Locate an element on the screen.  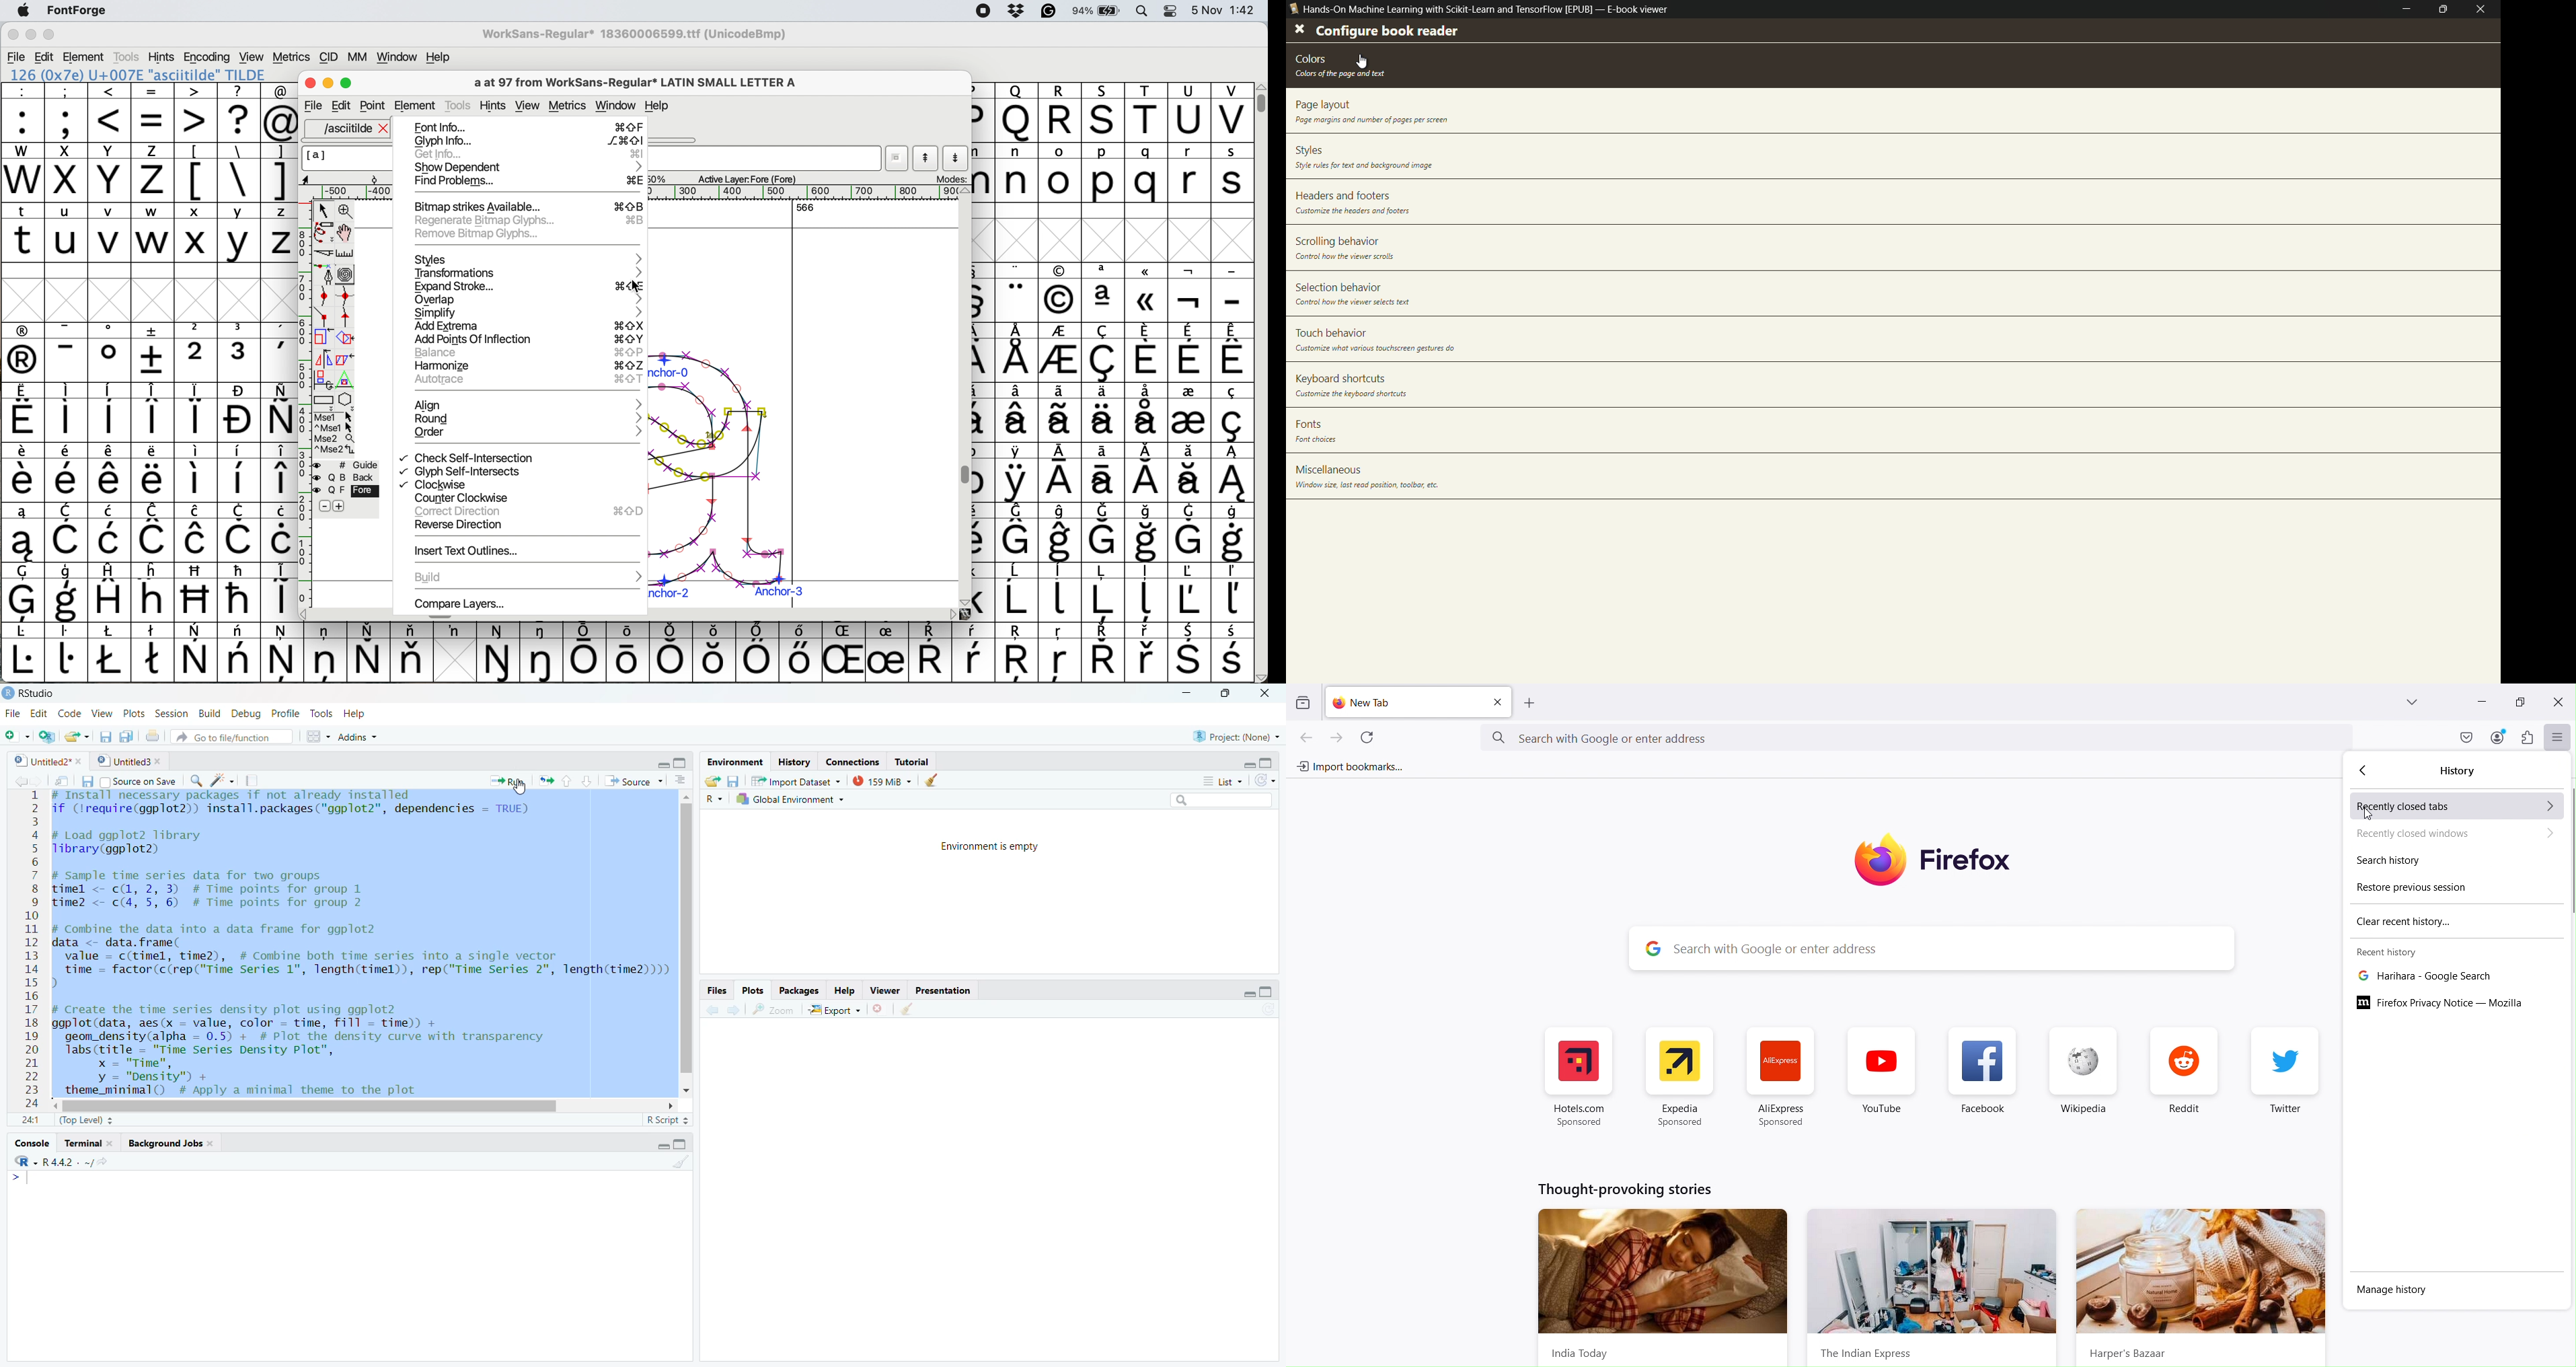
x is located at coordinates (65, 172).